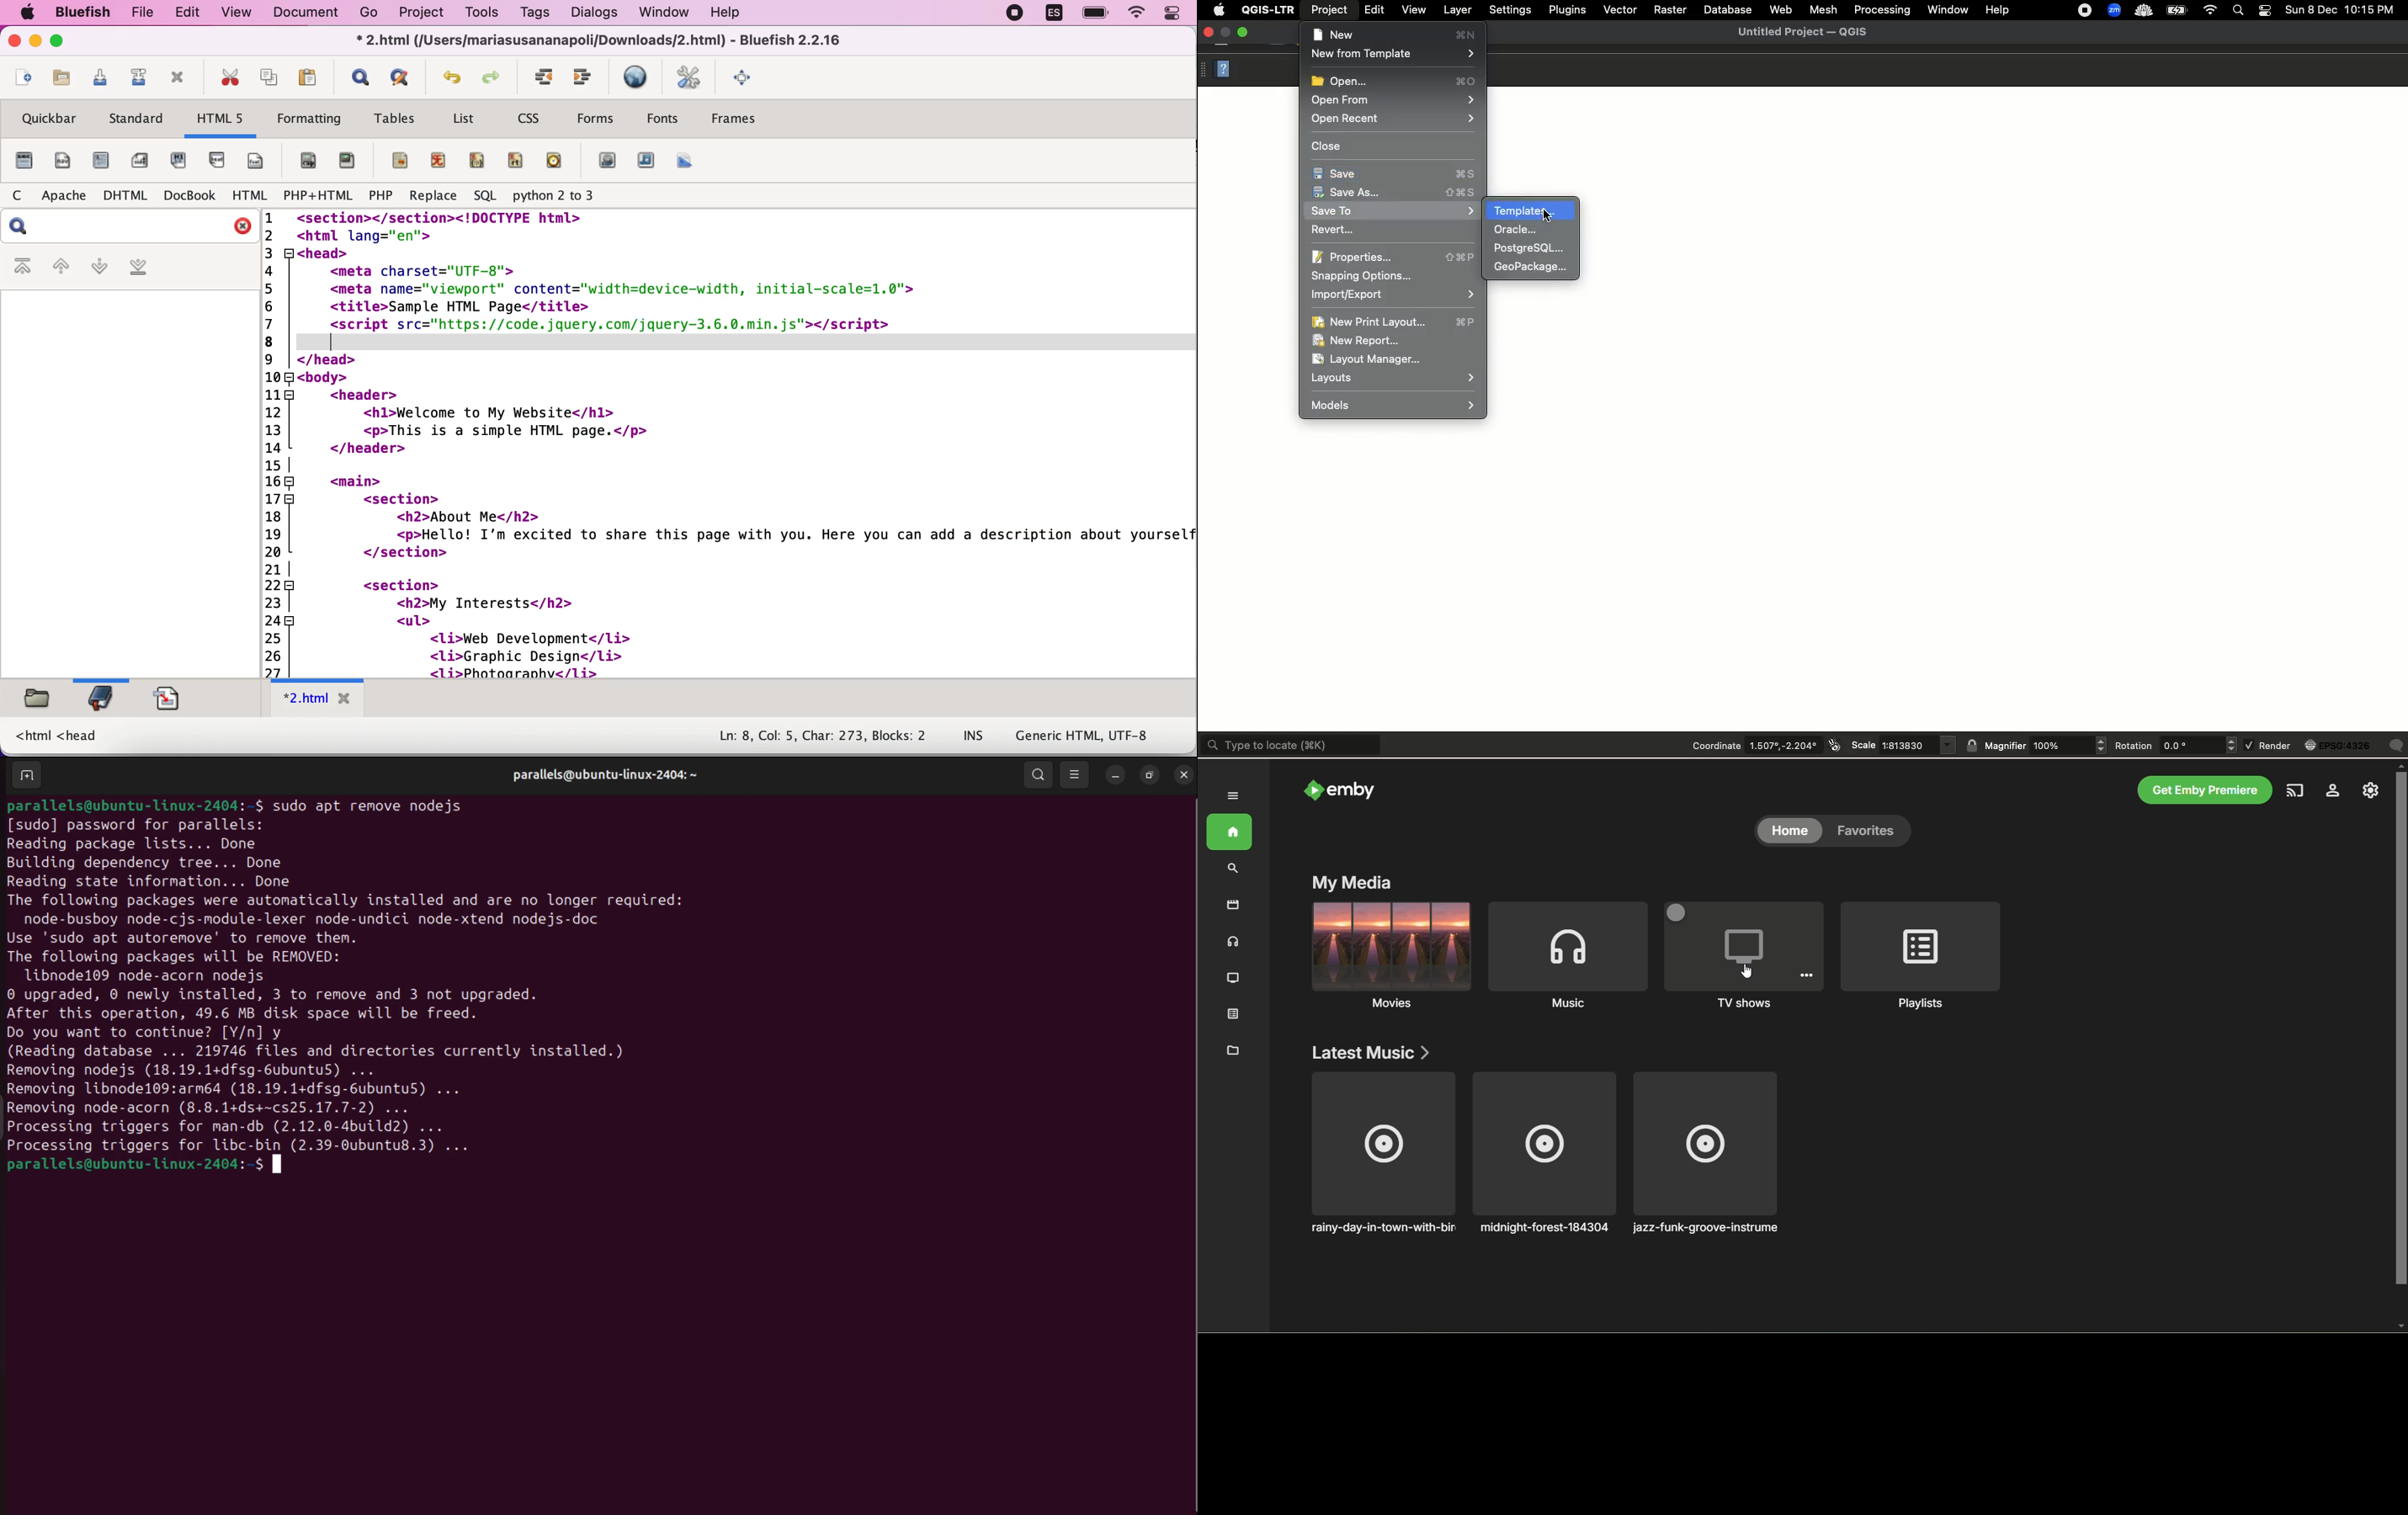  Describe the element at coordinates (1395, 257) in the screenshot. I see `Properties ` at that location.